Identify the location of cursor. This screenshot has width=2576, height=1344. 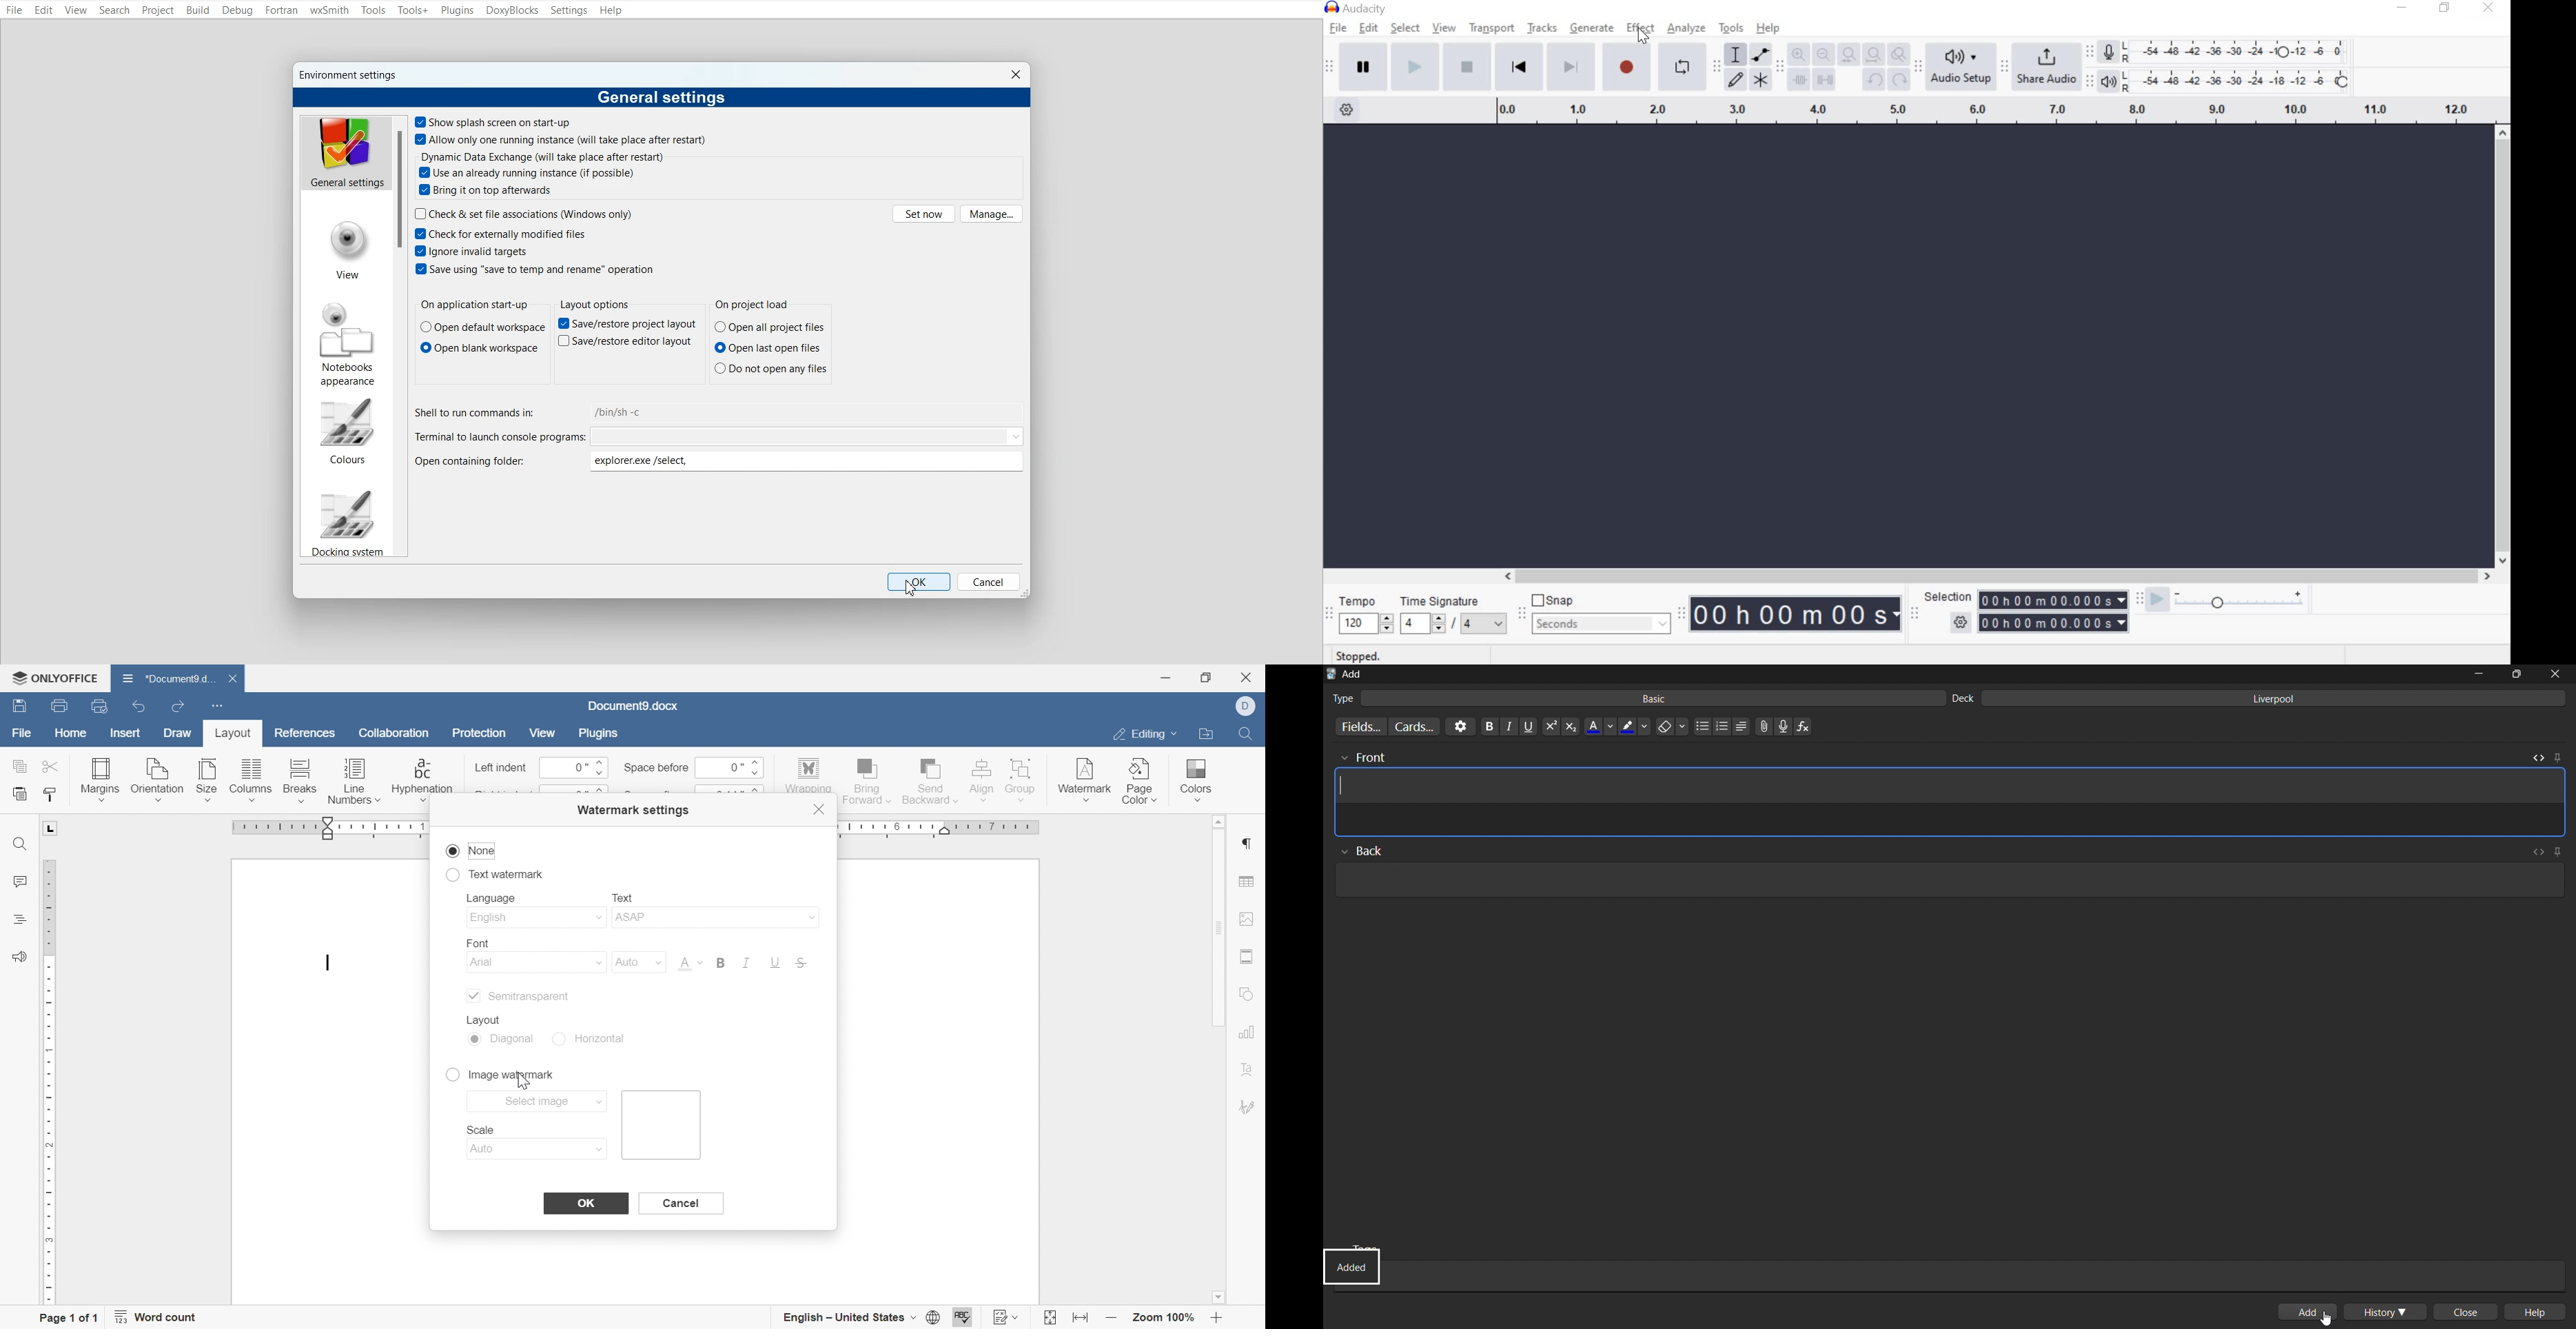
(2326, 1319).